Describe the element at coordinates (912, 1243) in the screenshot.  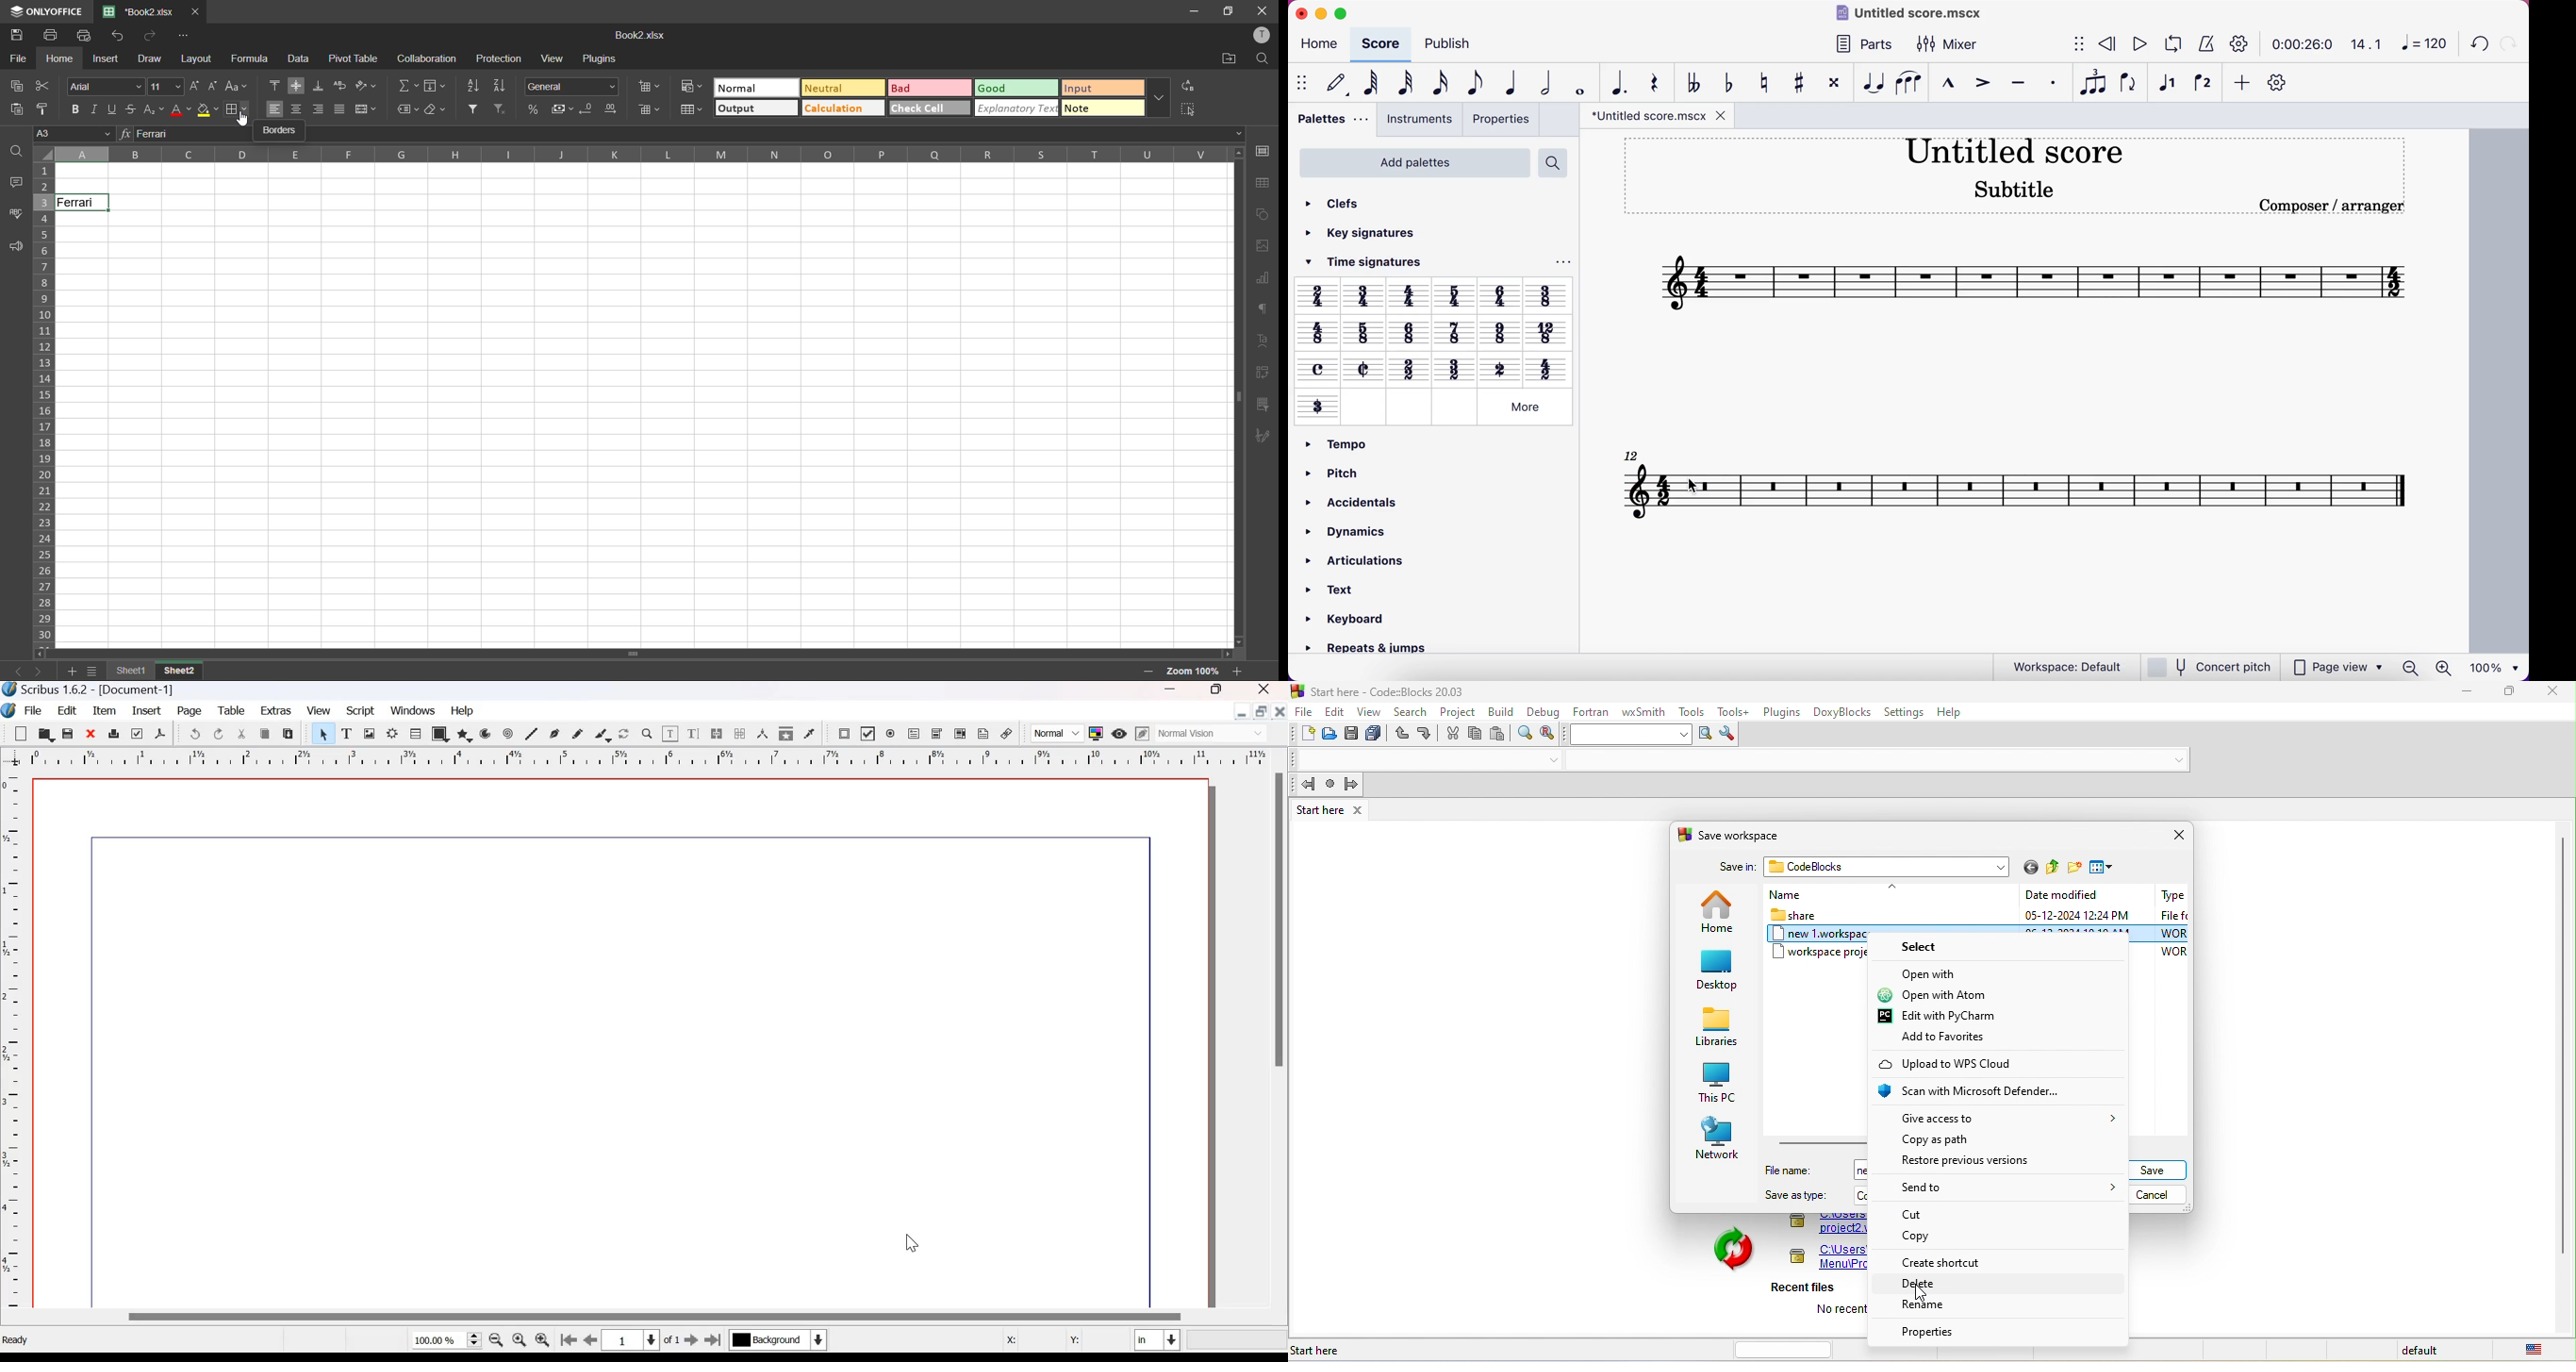
I see `cursor` at that location.